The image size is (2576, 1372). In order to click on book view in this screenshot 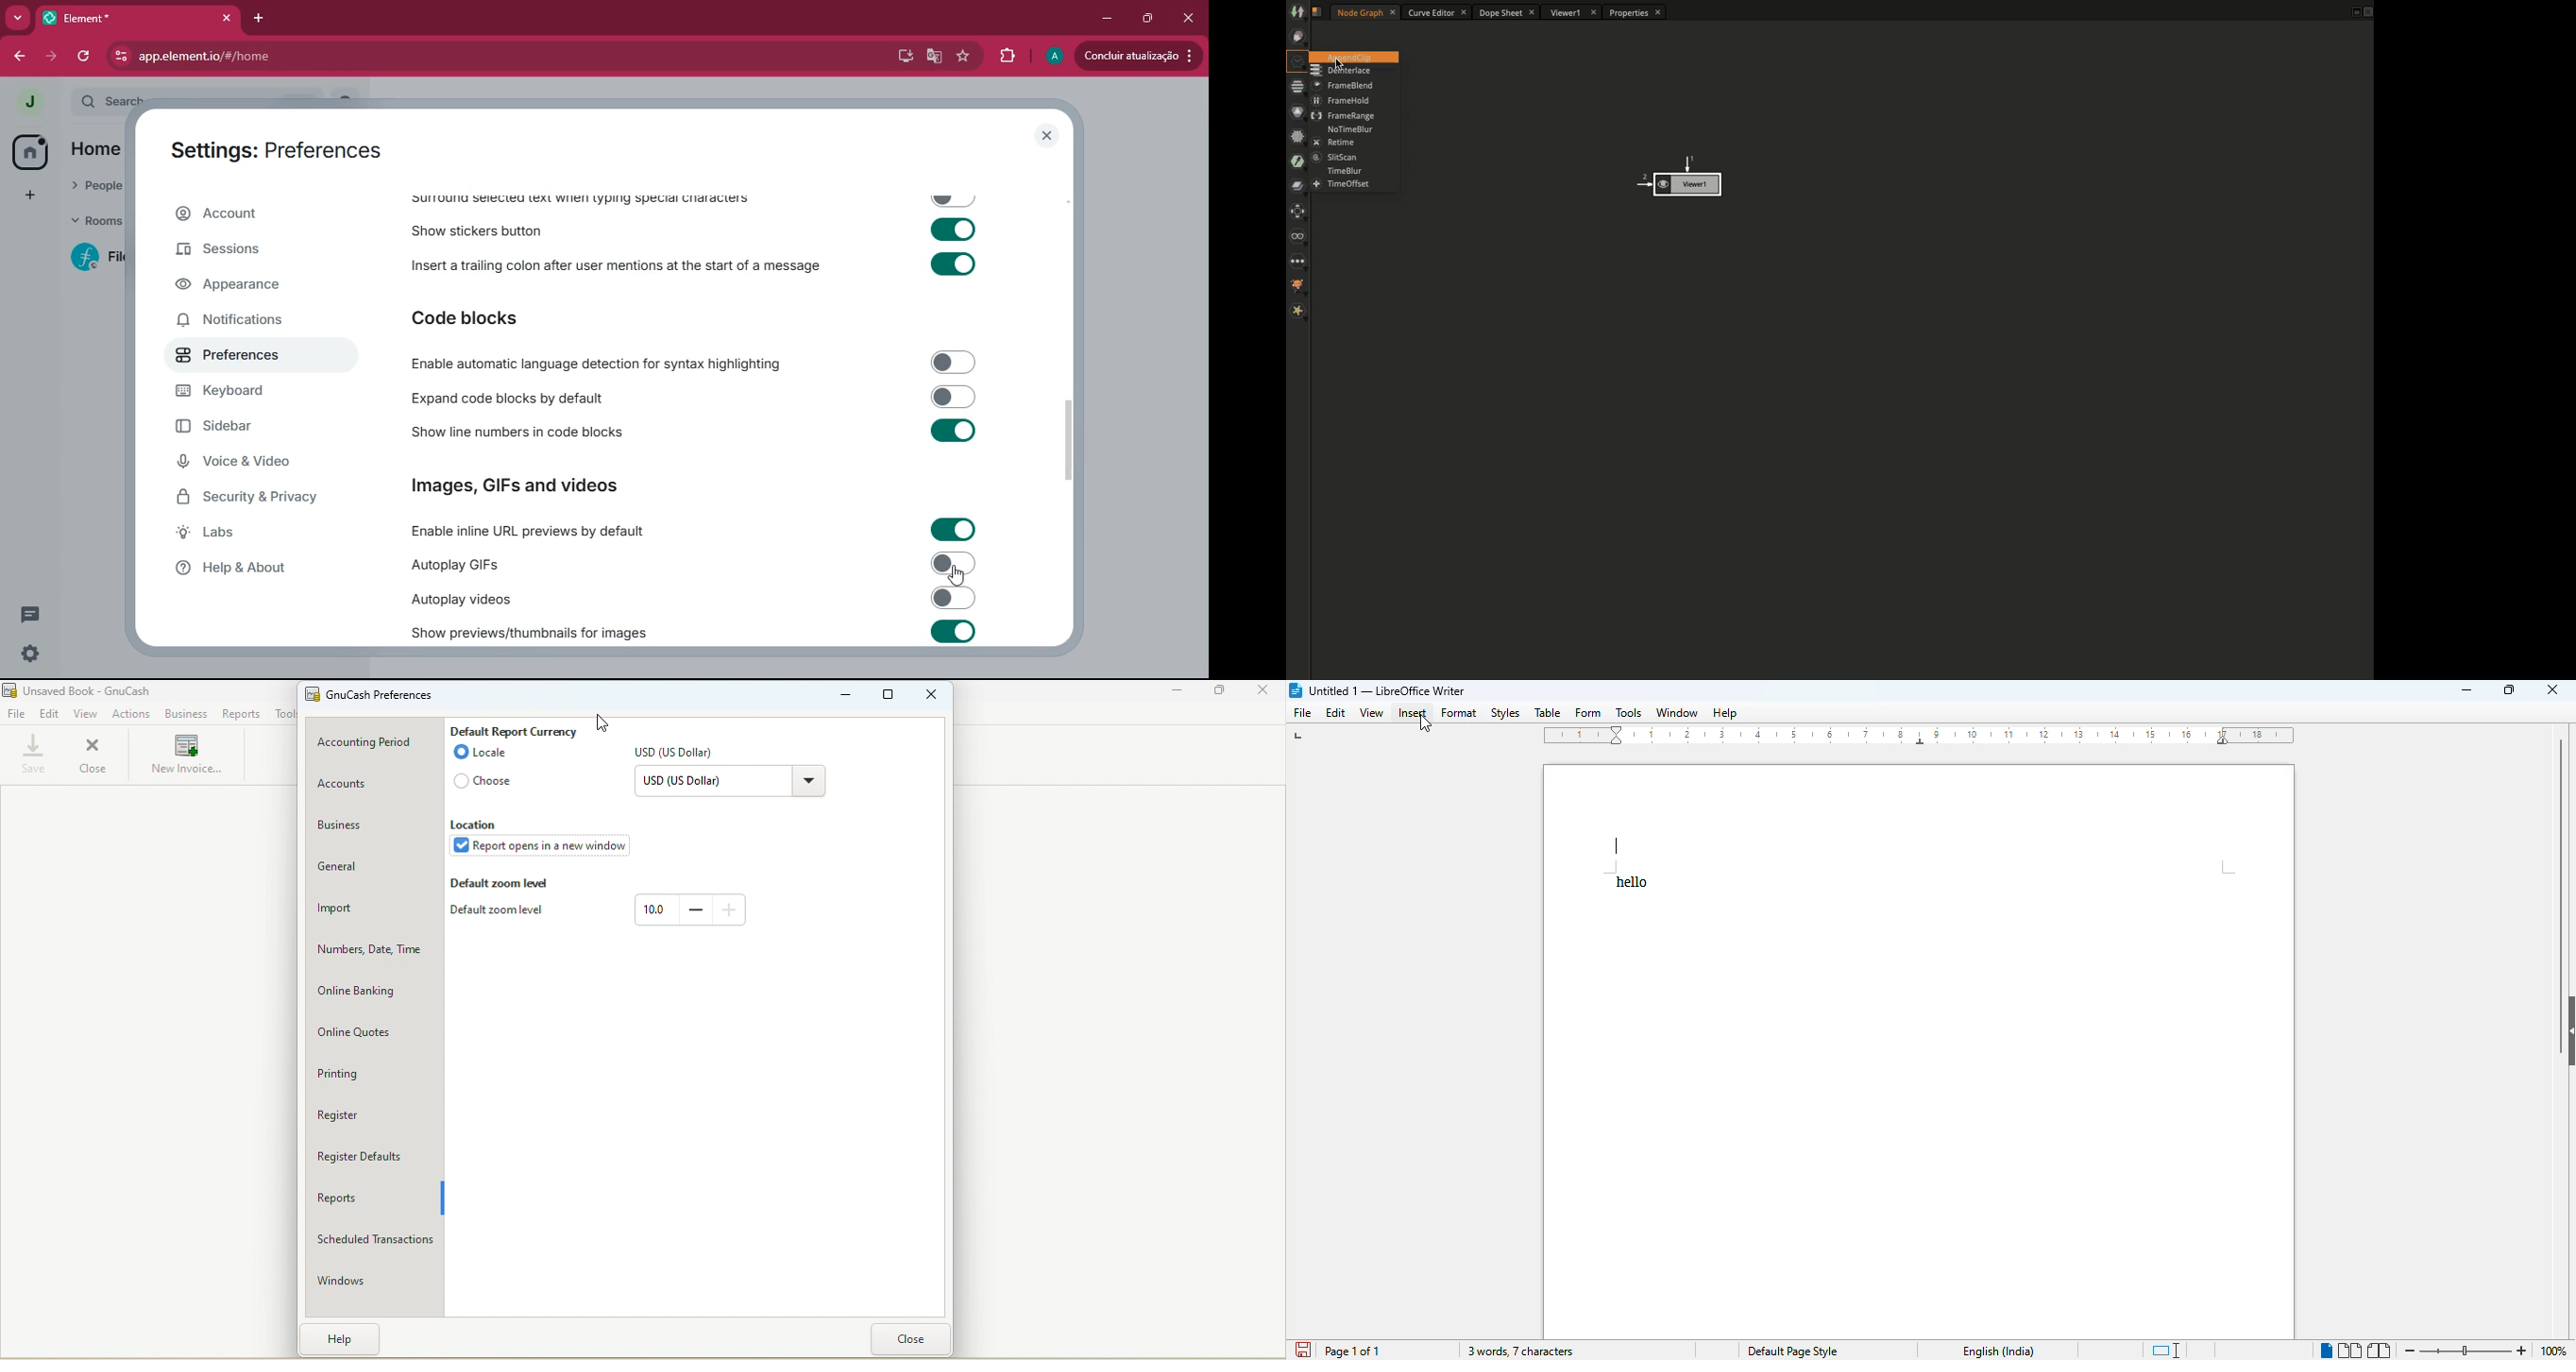, I will do `click(2380, 1351)`.